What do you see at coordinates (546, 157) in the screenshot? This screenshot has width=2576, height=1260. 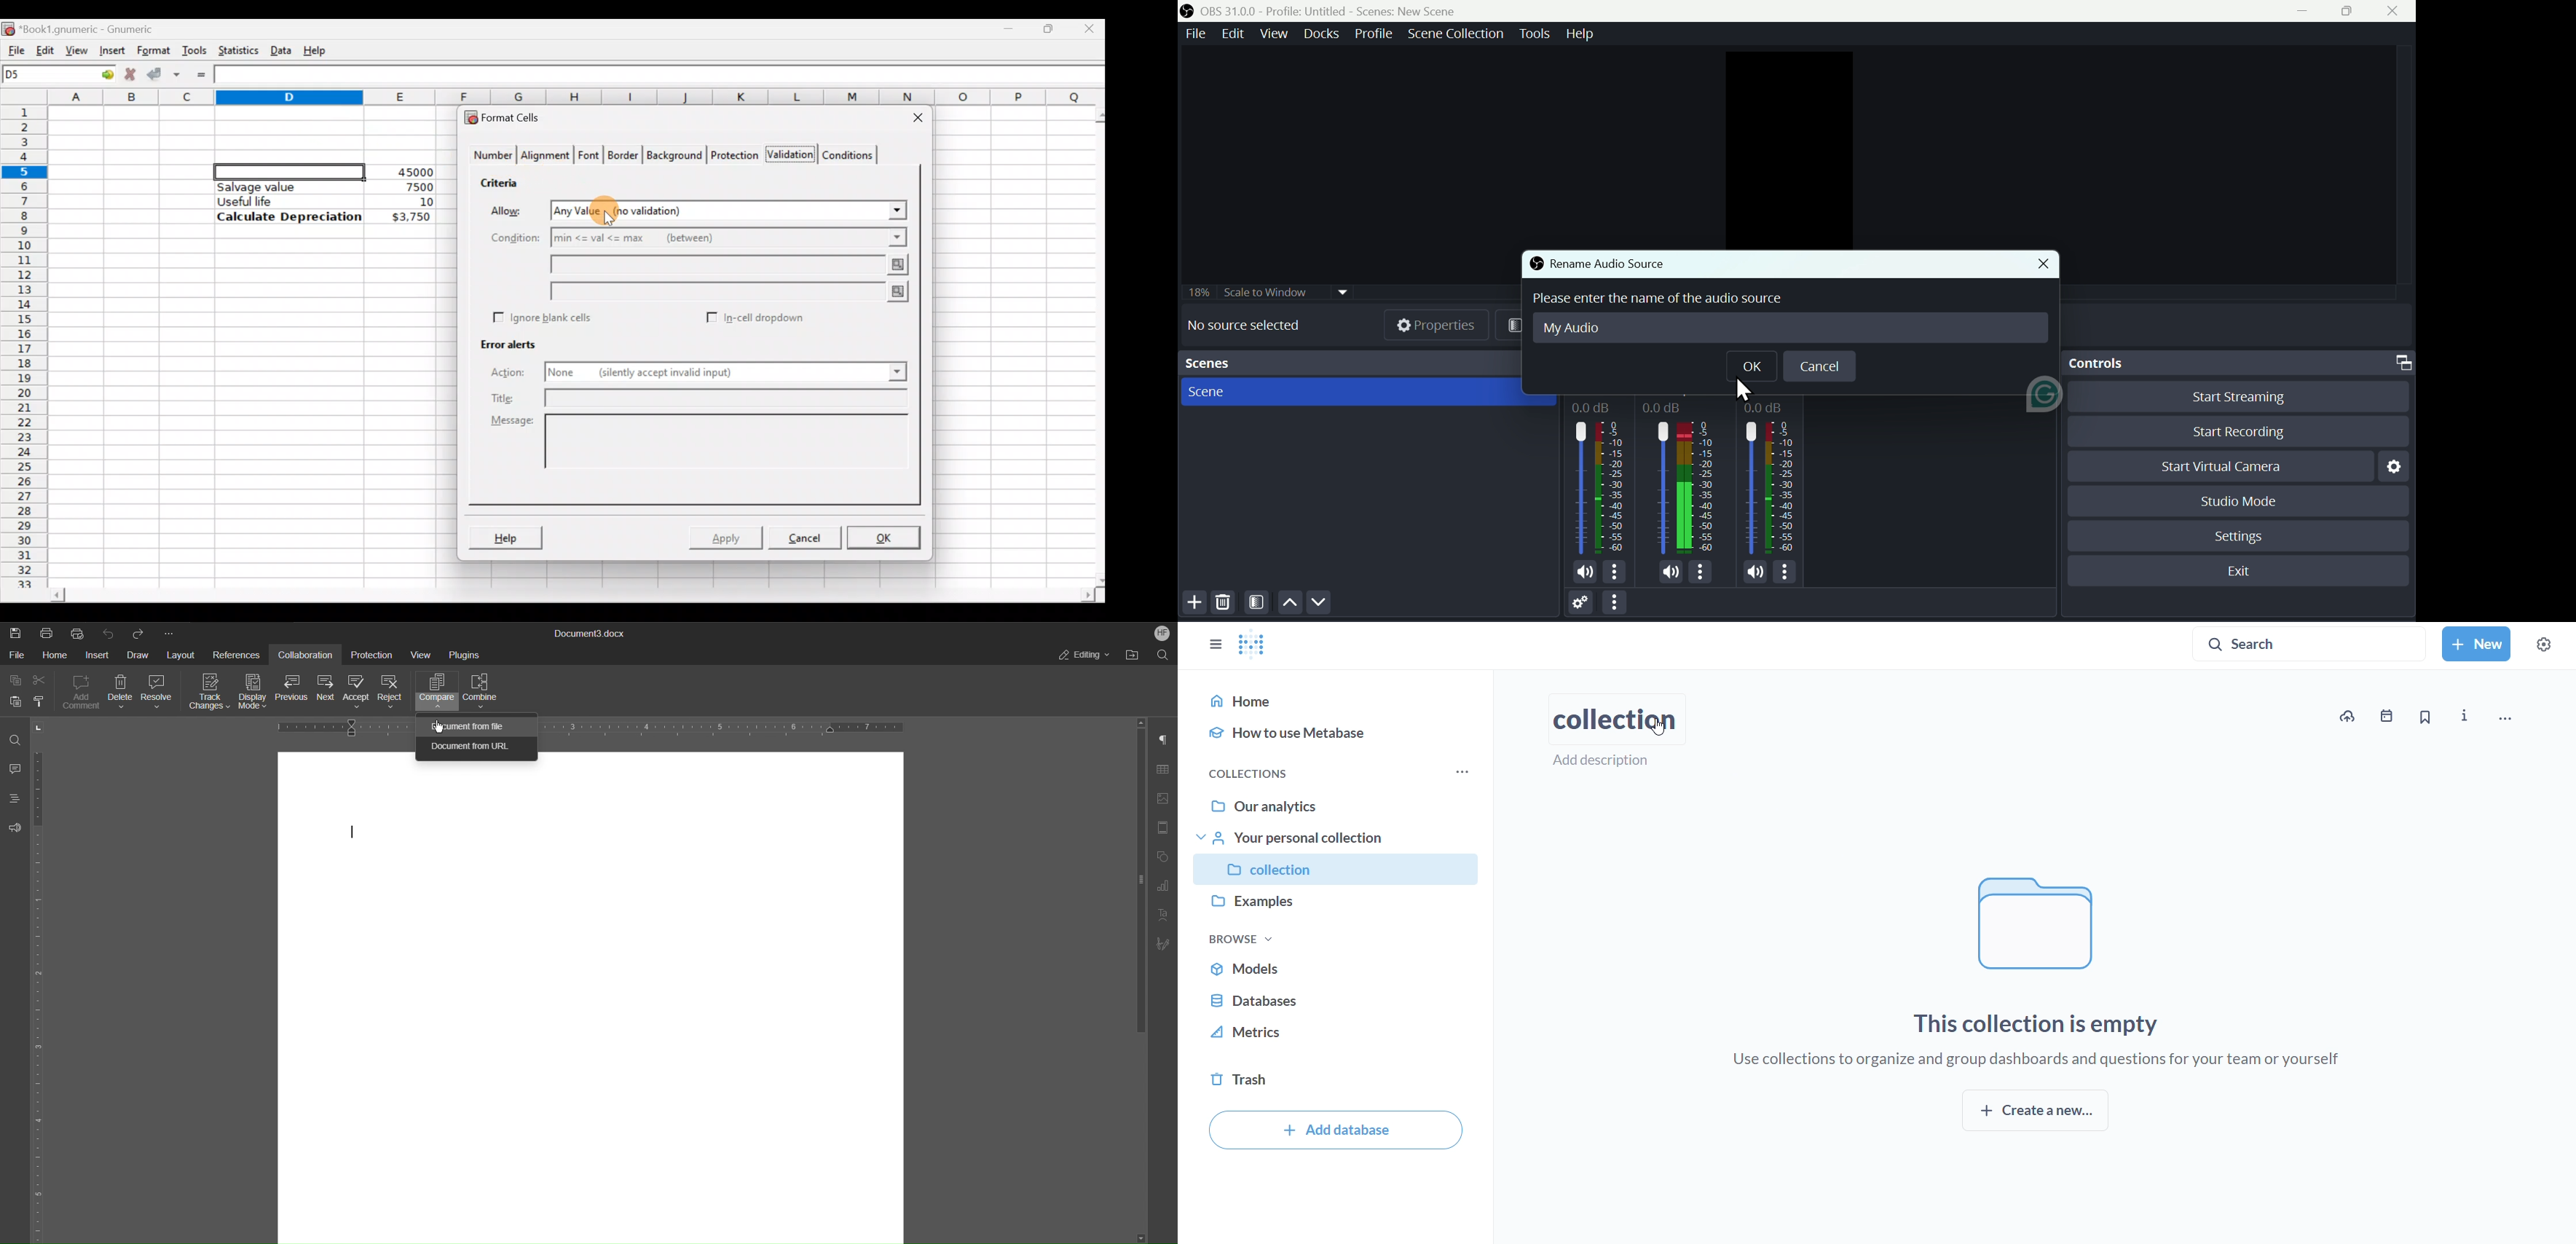 I see `Alignment` at bounding box center [546, 157].